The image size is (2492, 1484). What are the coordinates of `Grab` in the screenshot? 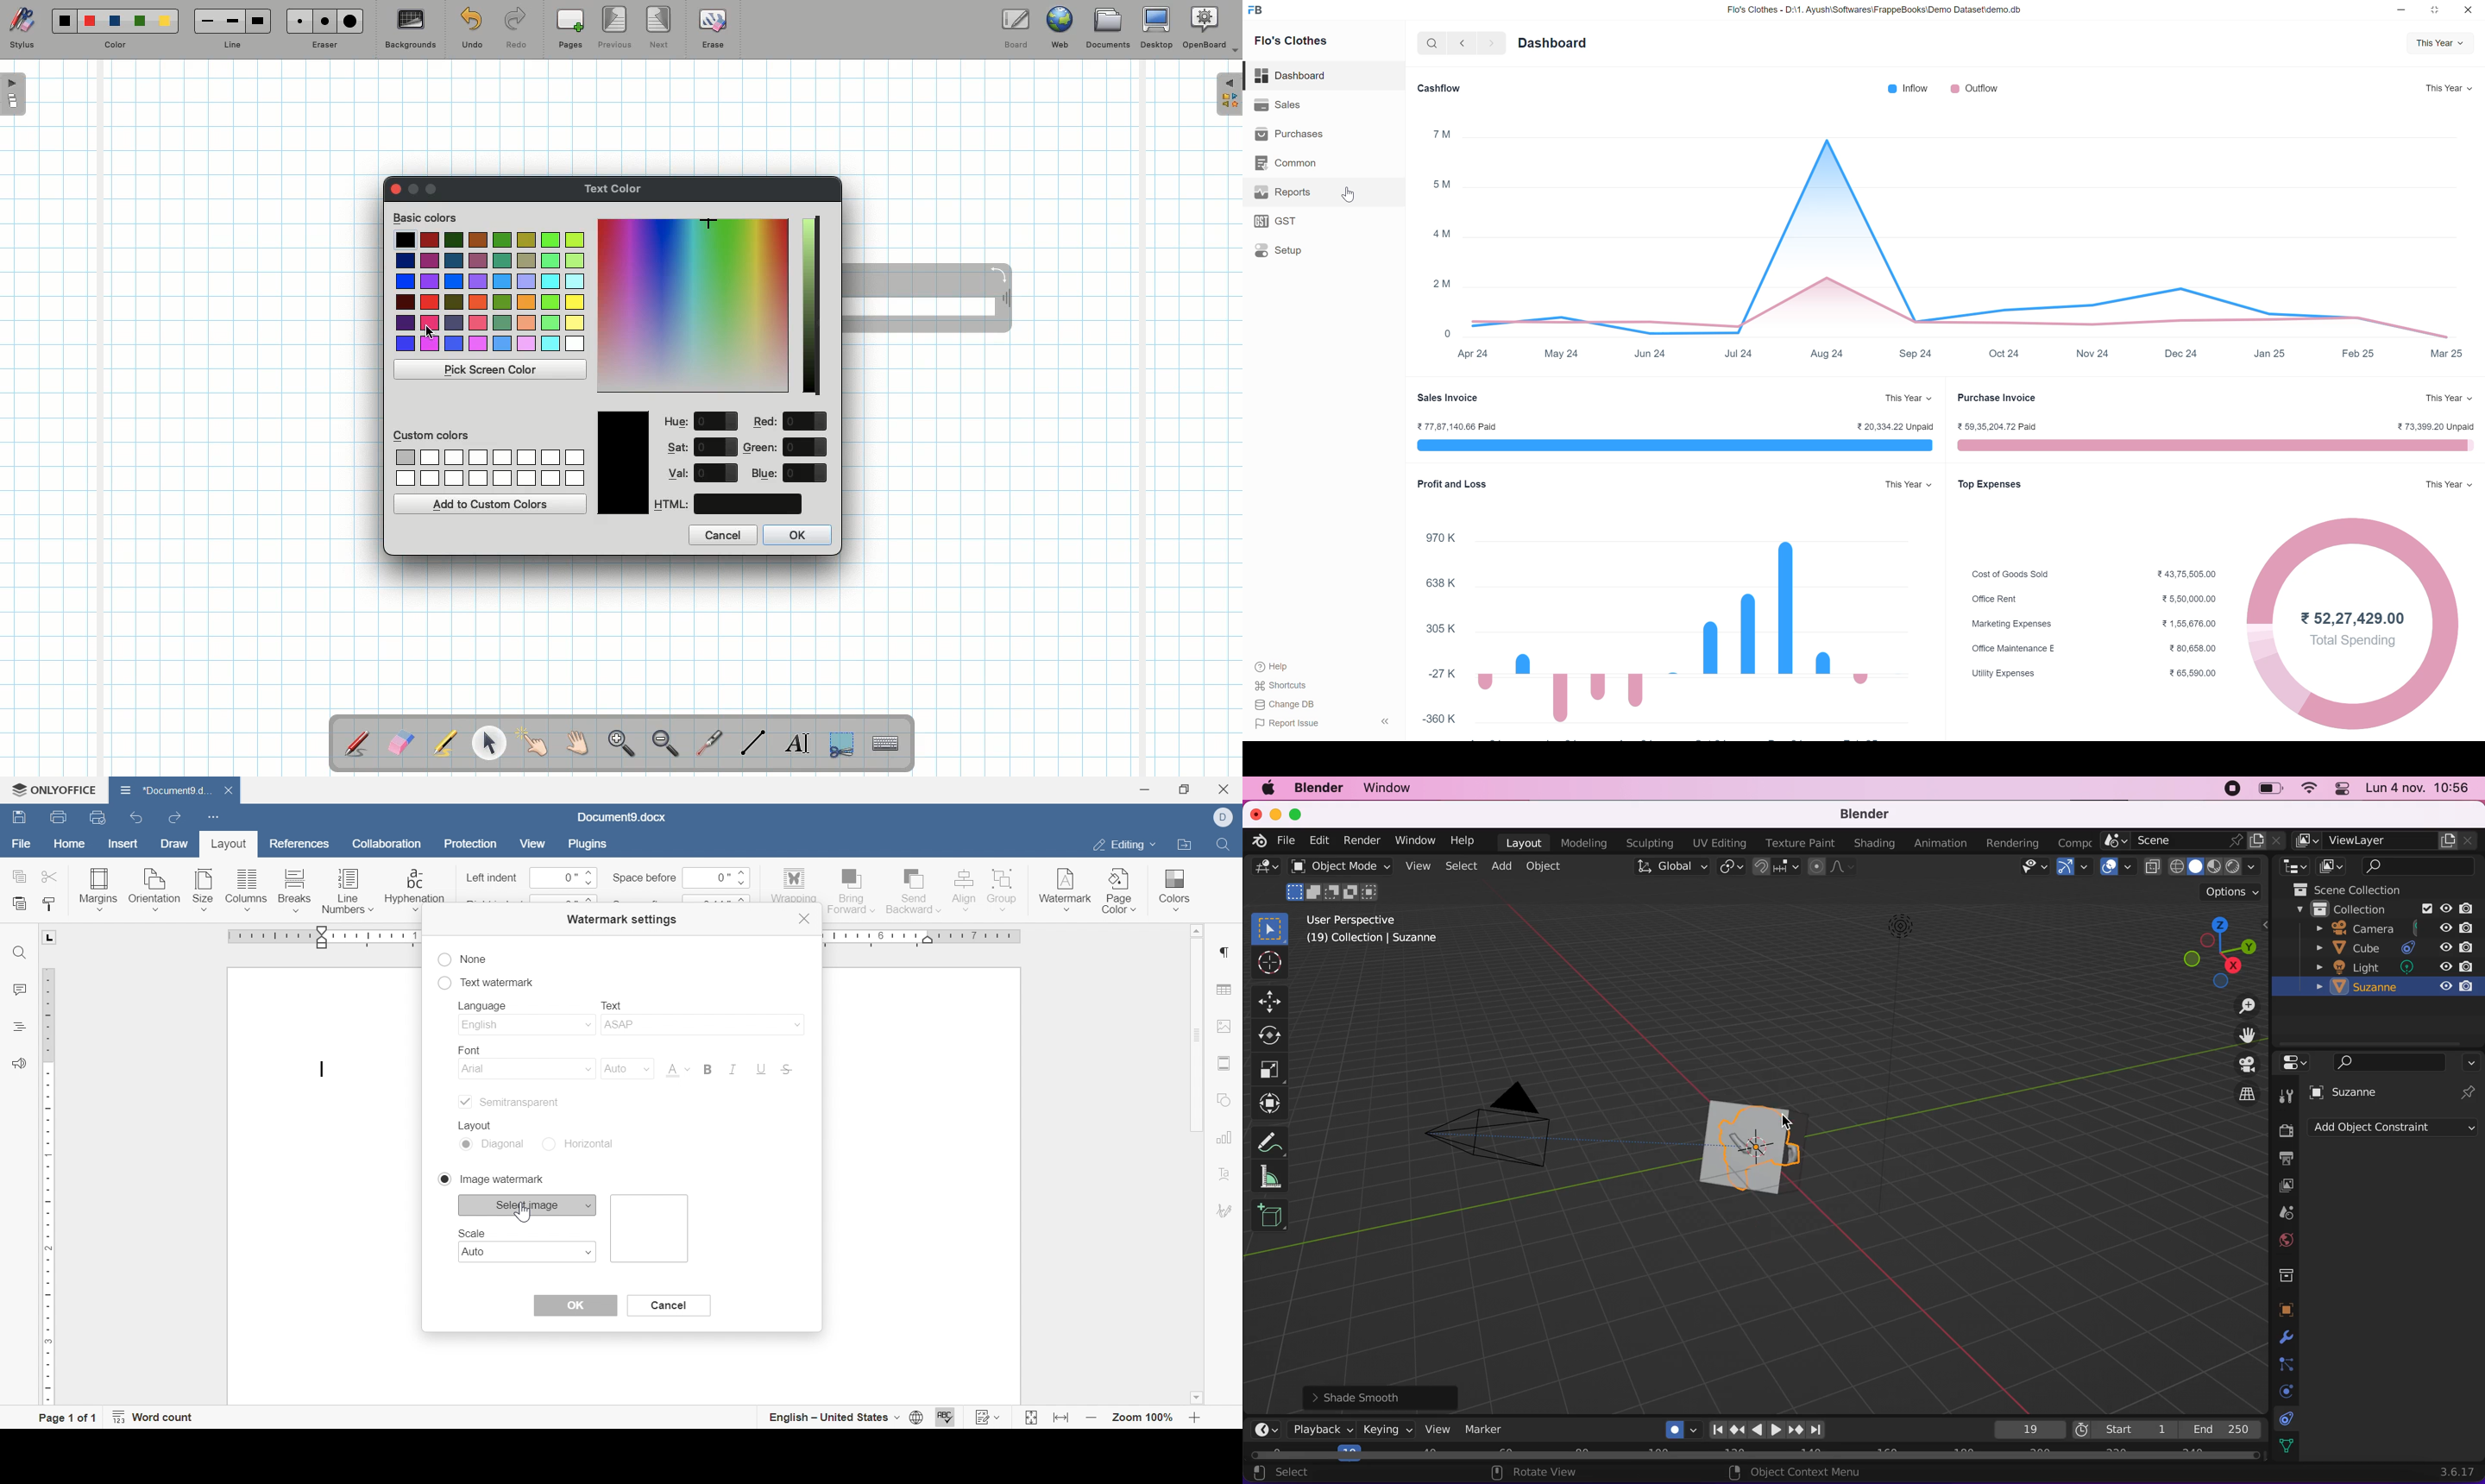 It's located at (578, 745).